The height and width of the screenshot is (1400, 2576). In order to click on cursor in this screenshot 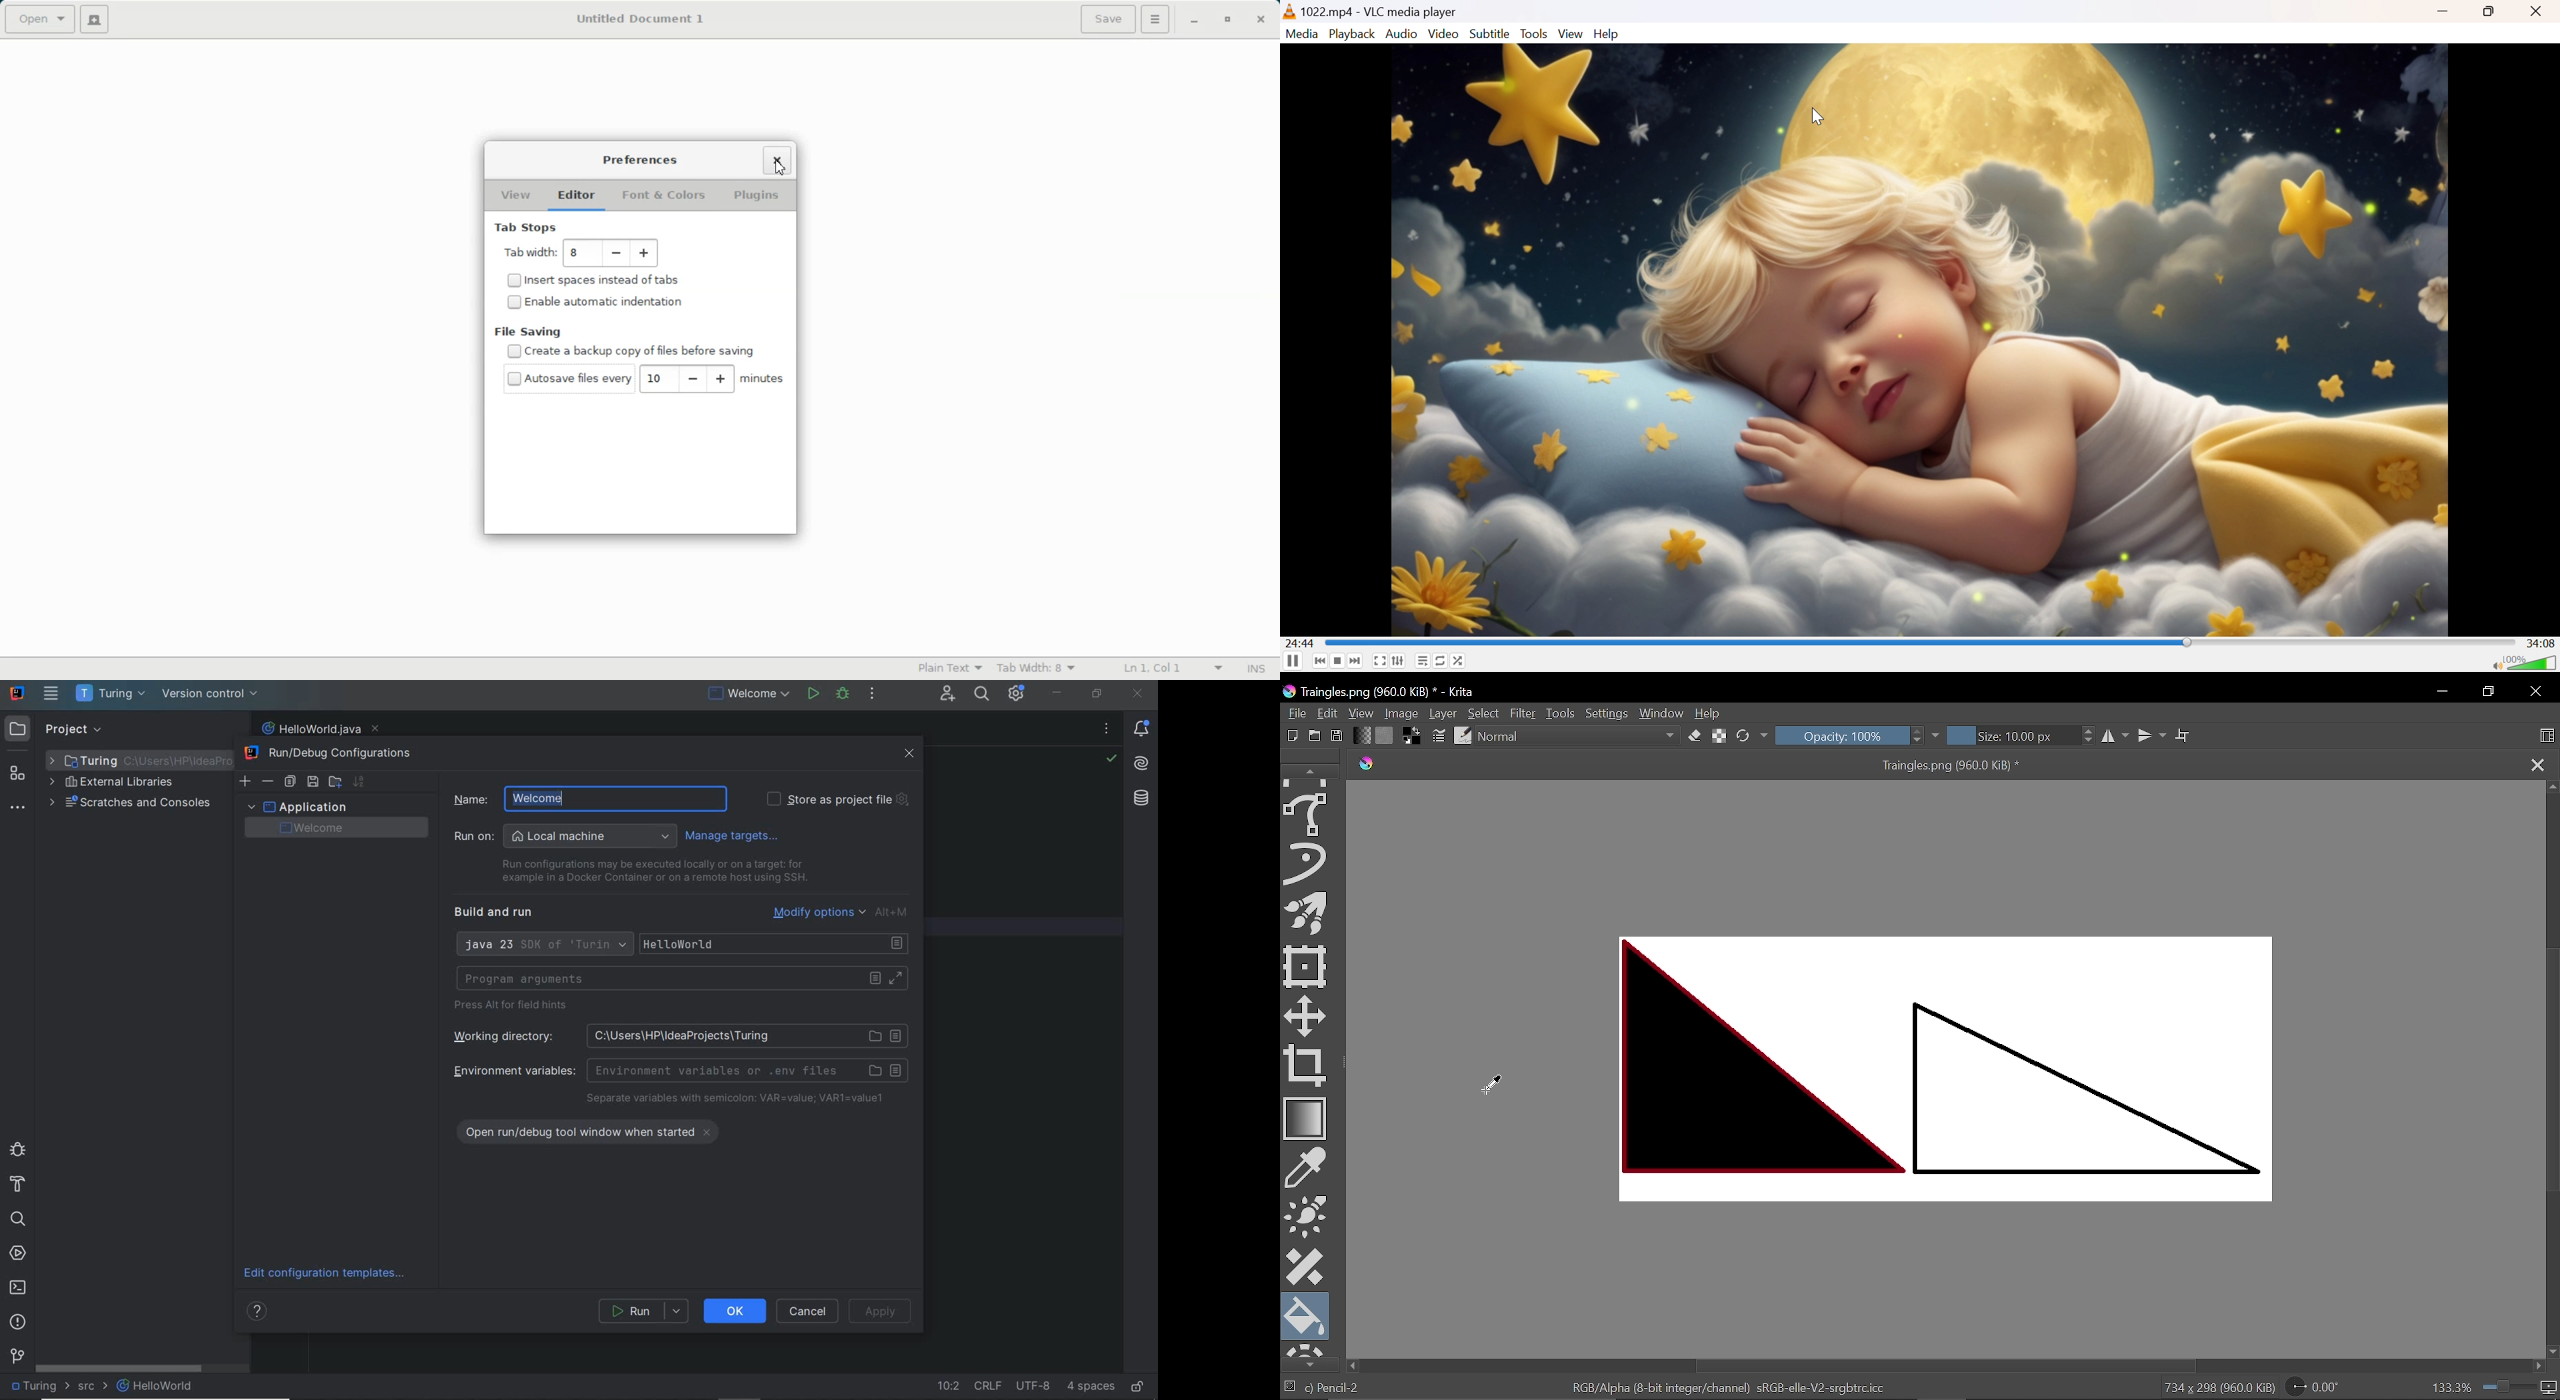, I will do `click(566, 799)`.